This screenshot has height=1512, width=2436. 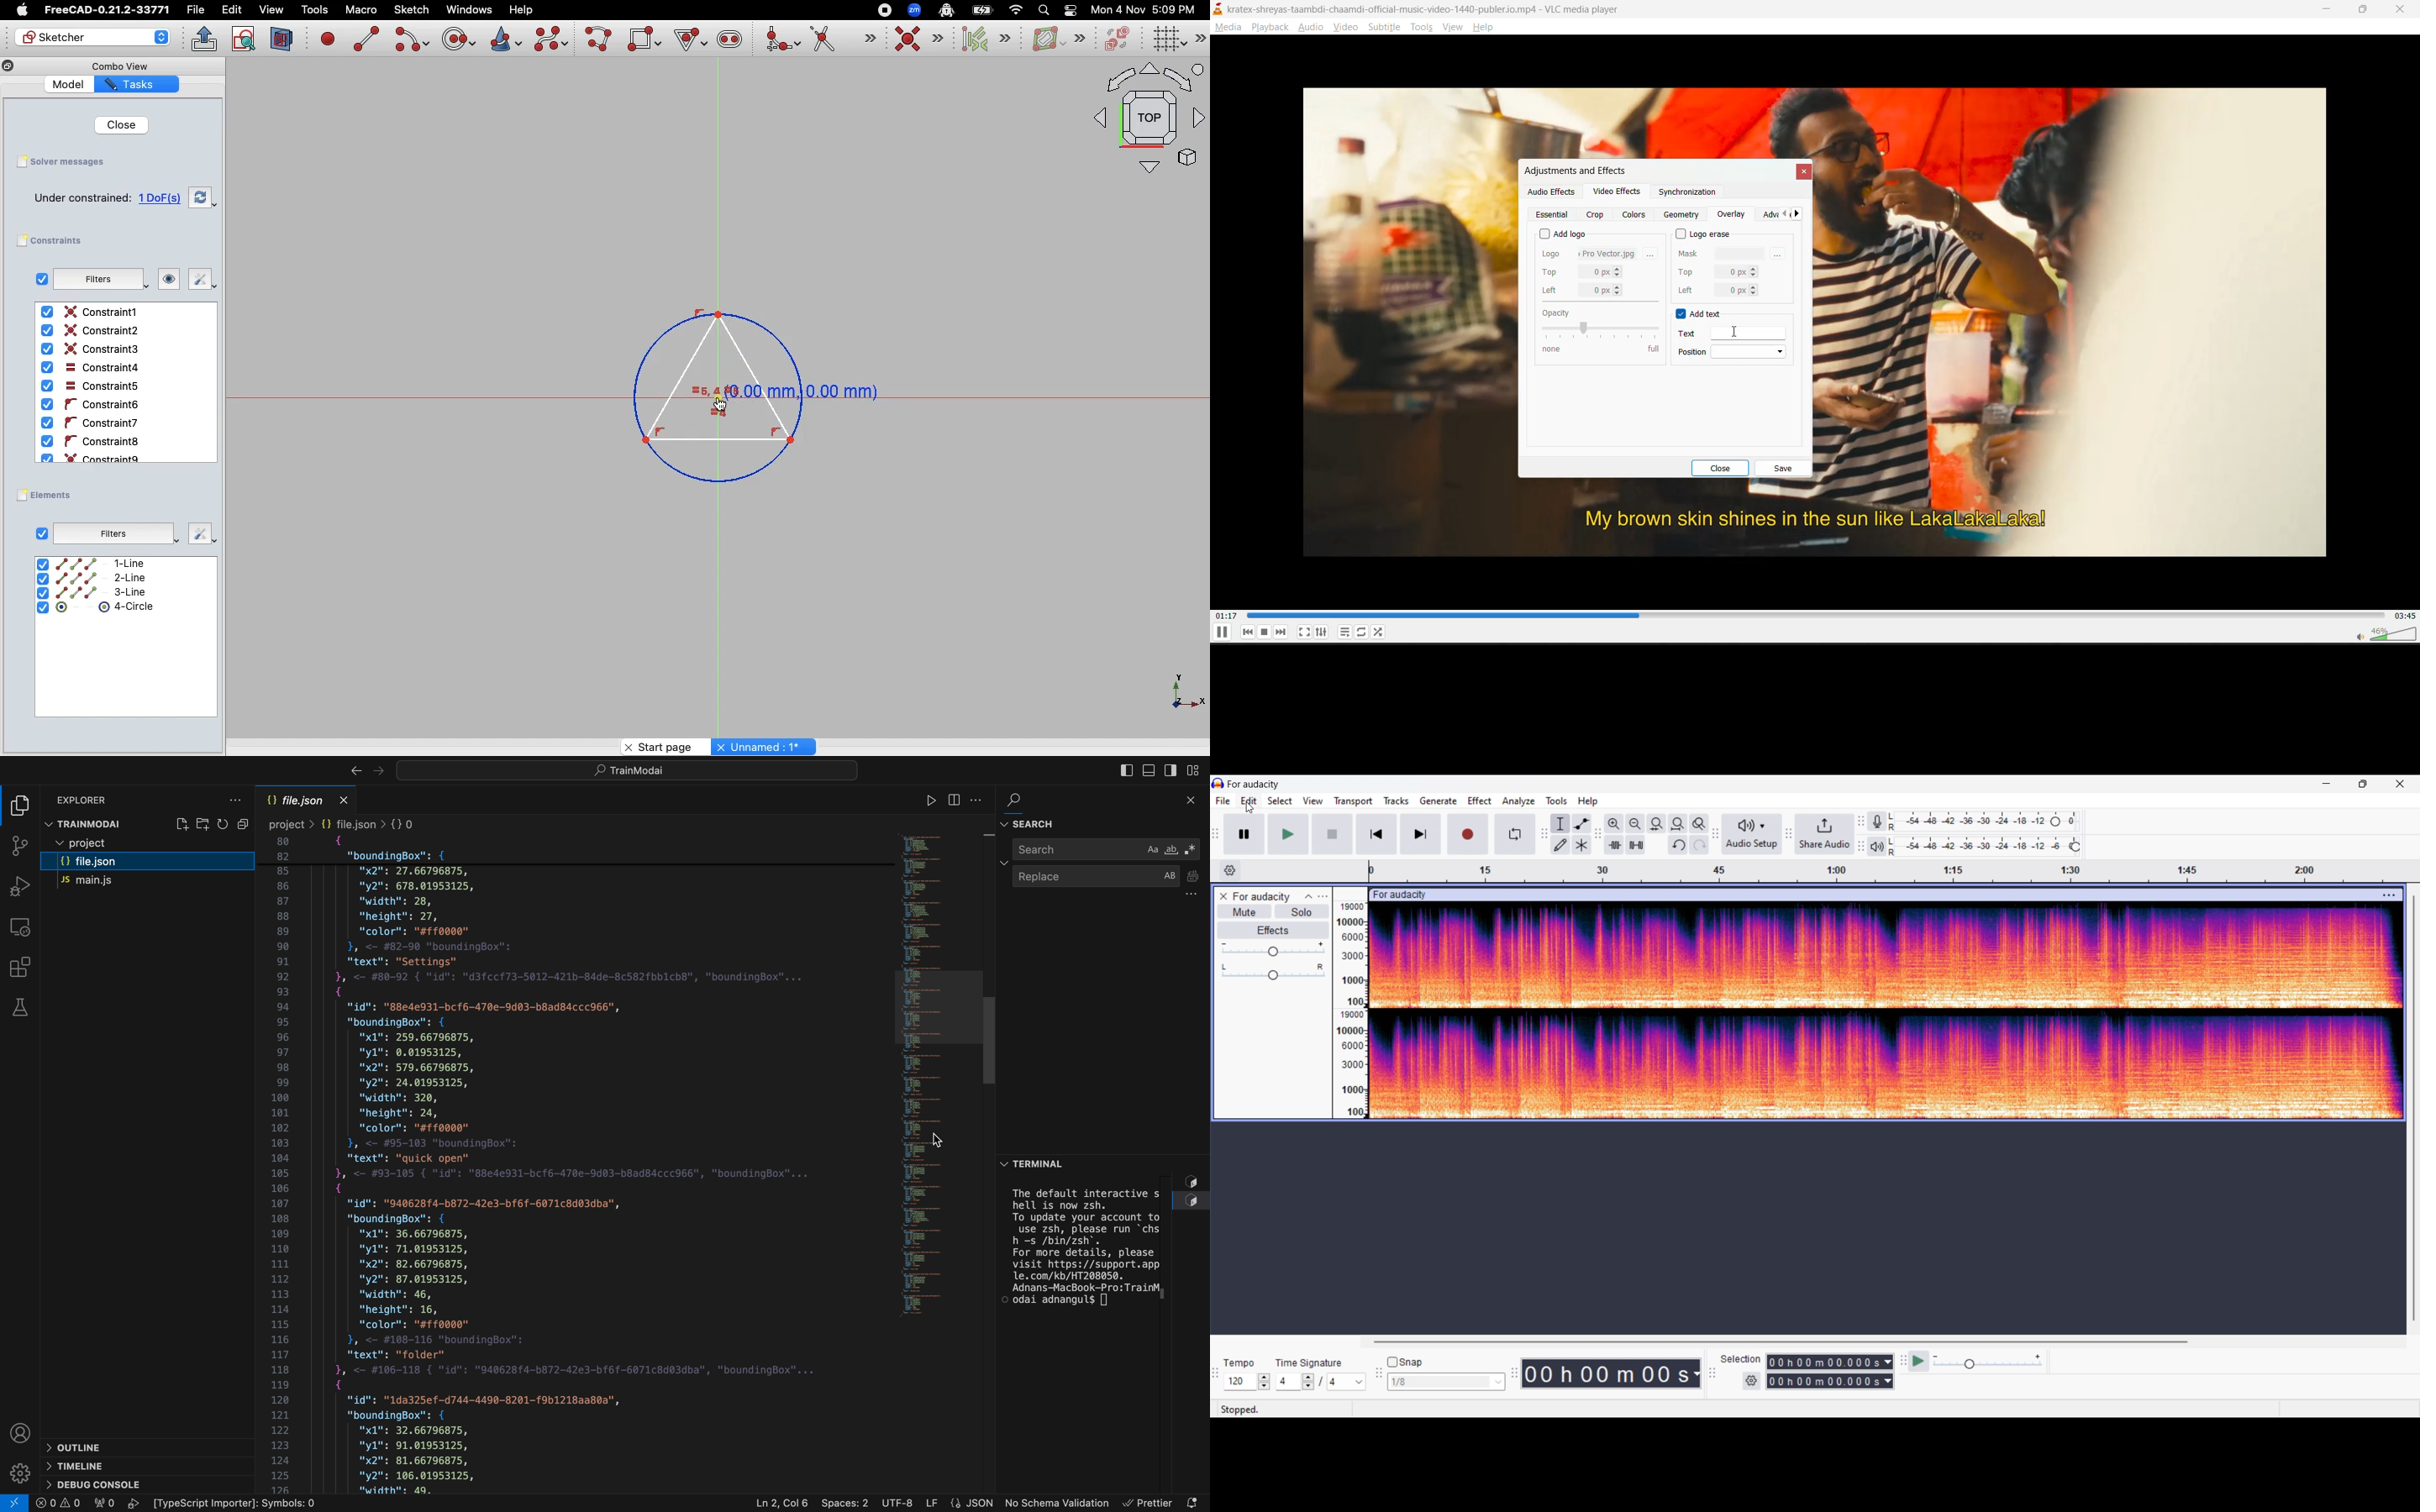 I want to click on Sketcher, so click(x=96, y=37).